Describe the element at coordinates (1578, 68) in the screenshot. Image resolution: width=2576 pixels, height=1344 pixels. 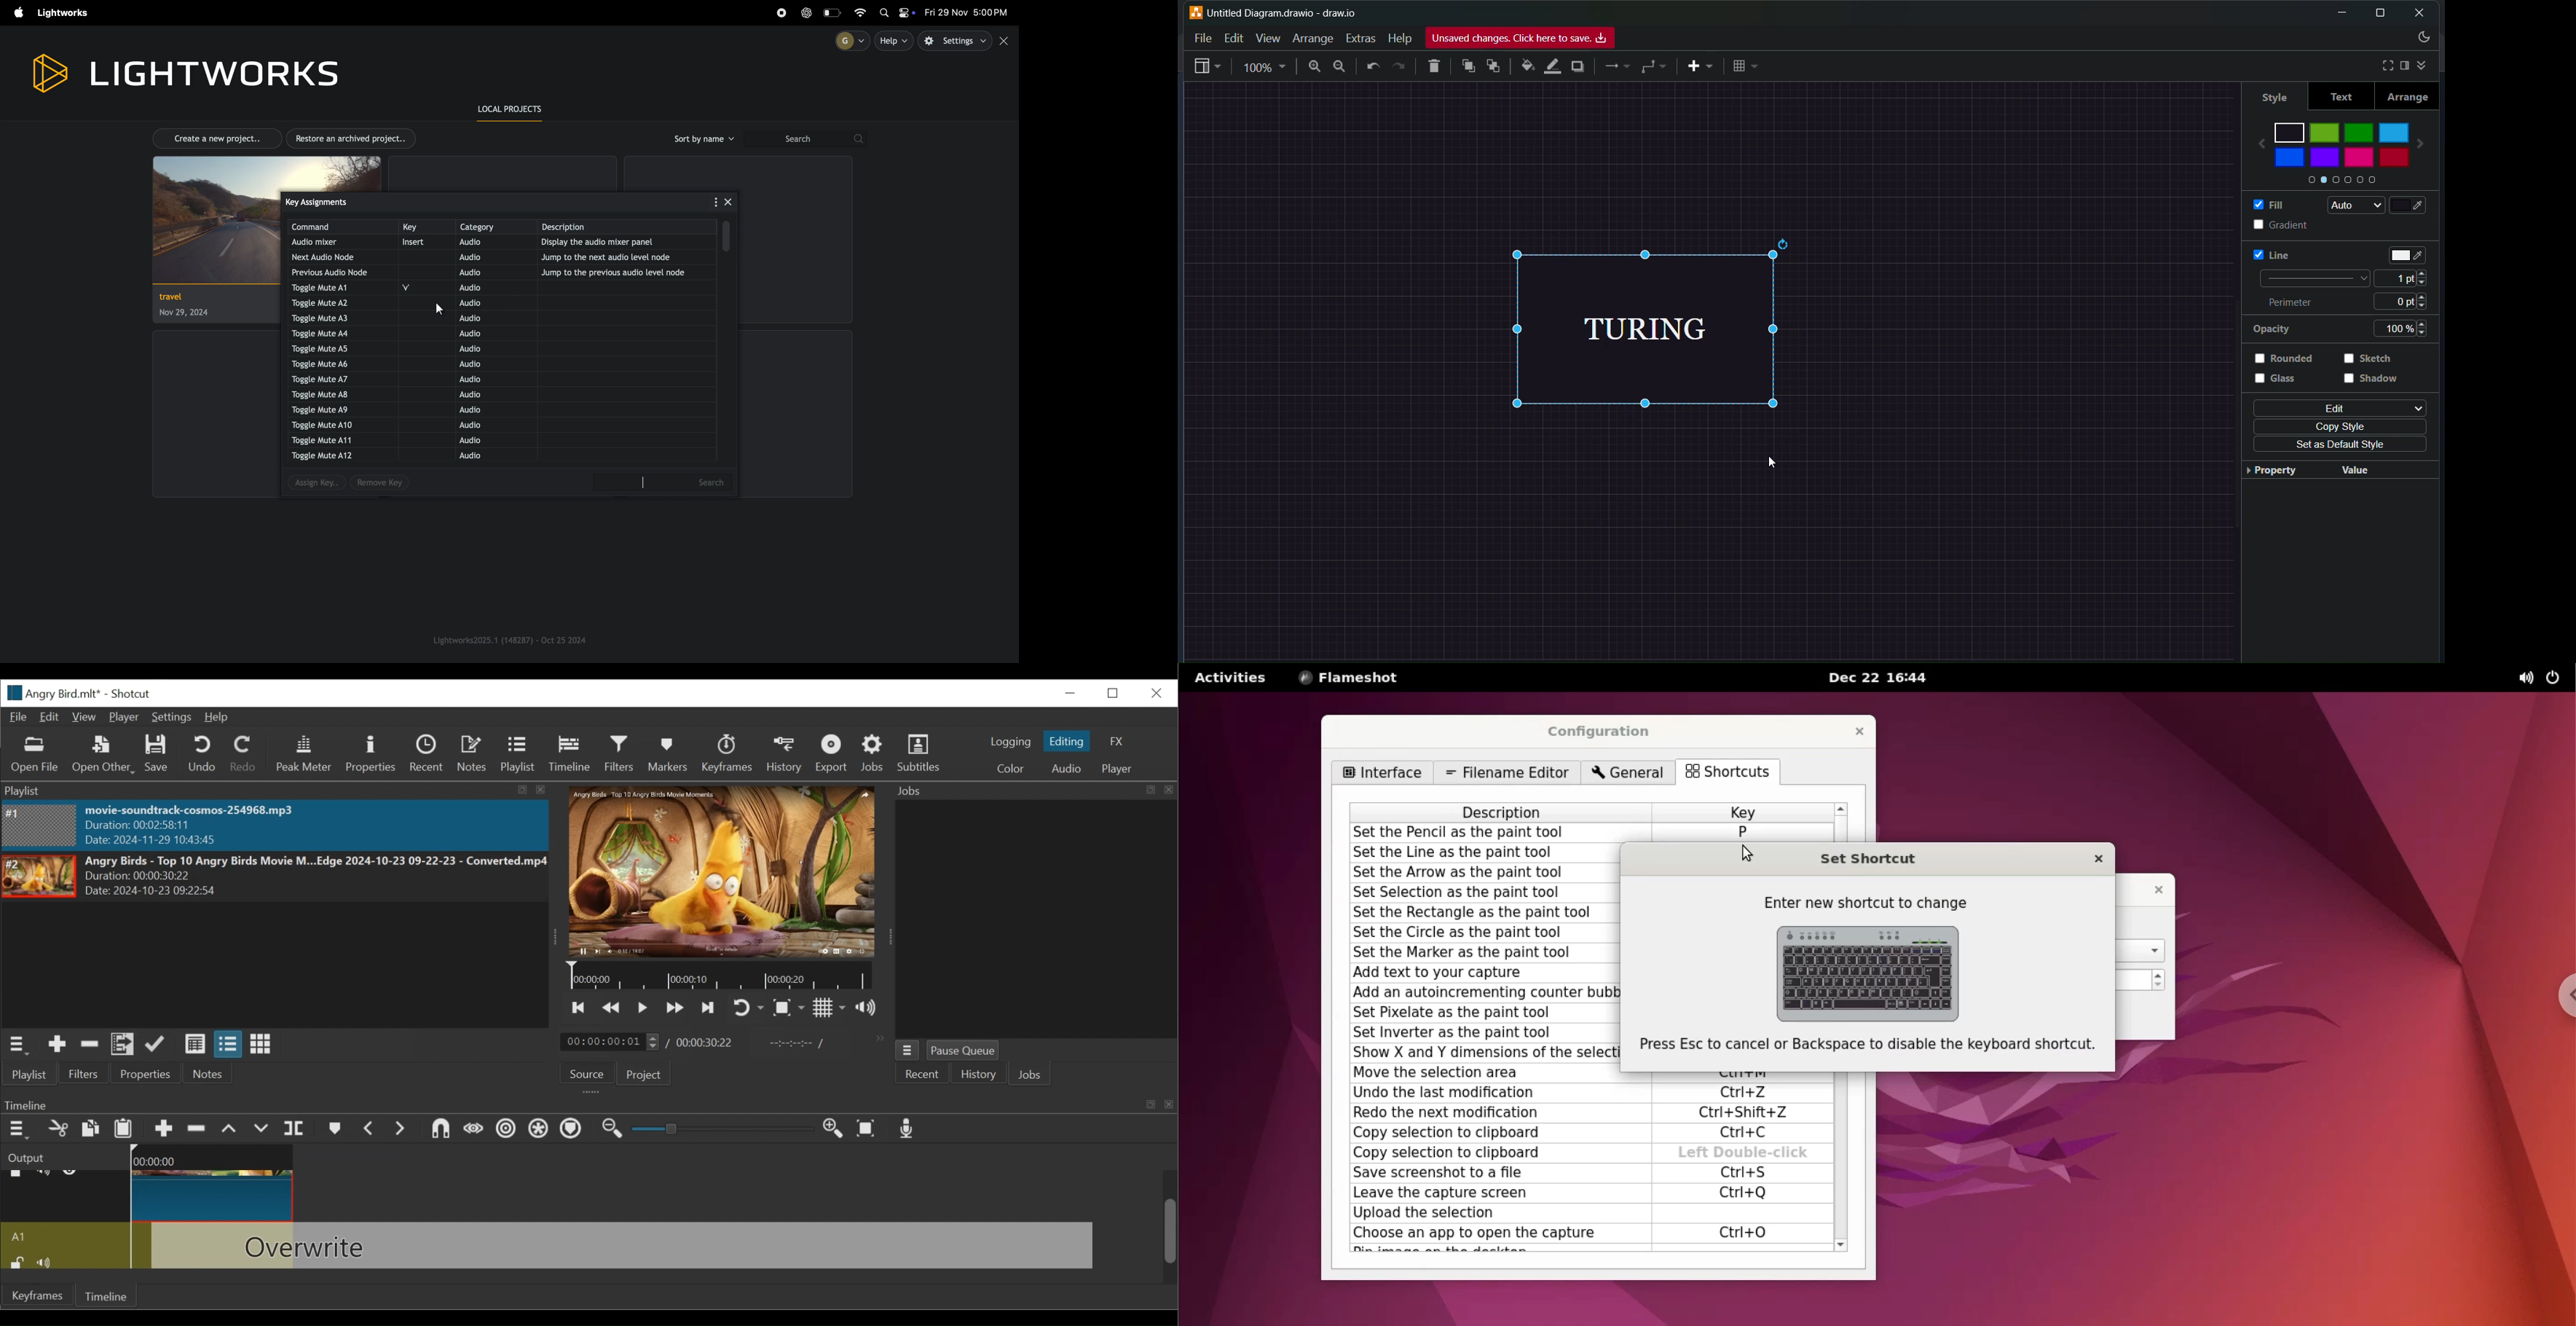
I see `shadow` at that location.